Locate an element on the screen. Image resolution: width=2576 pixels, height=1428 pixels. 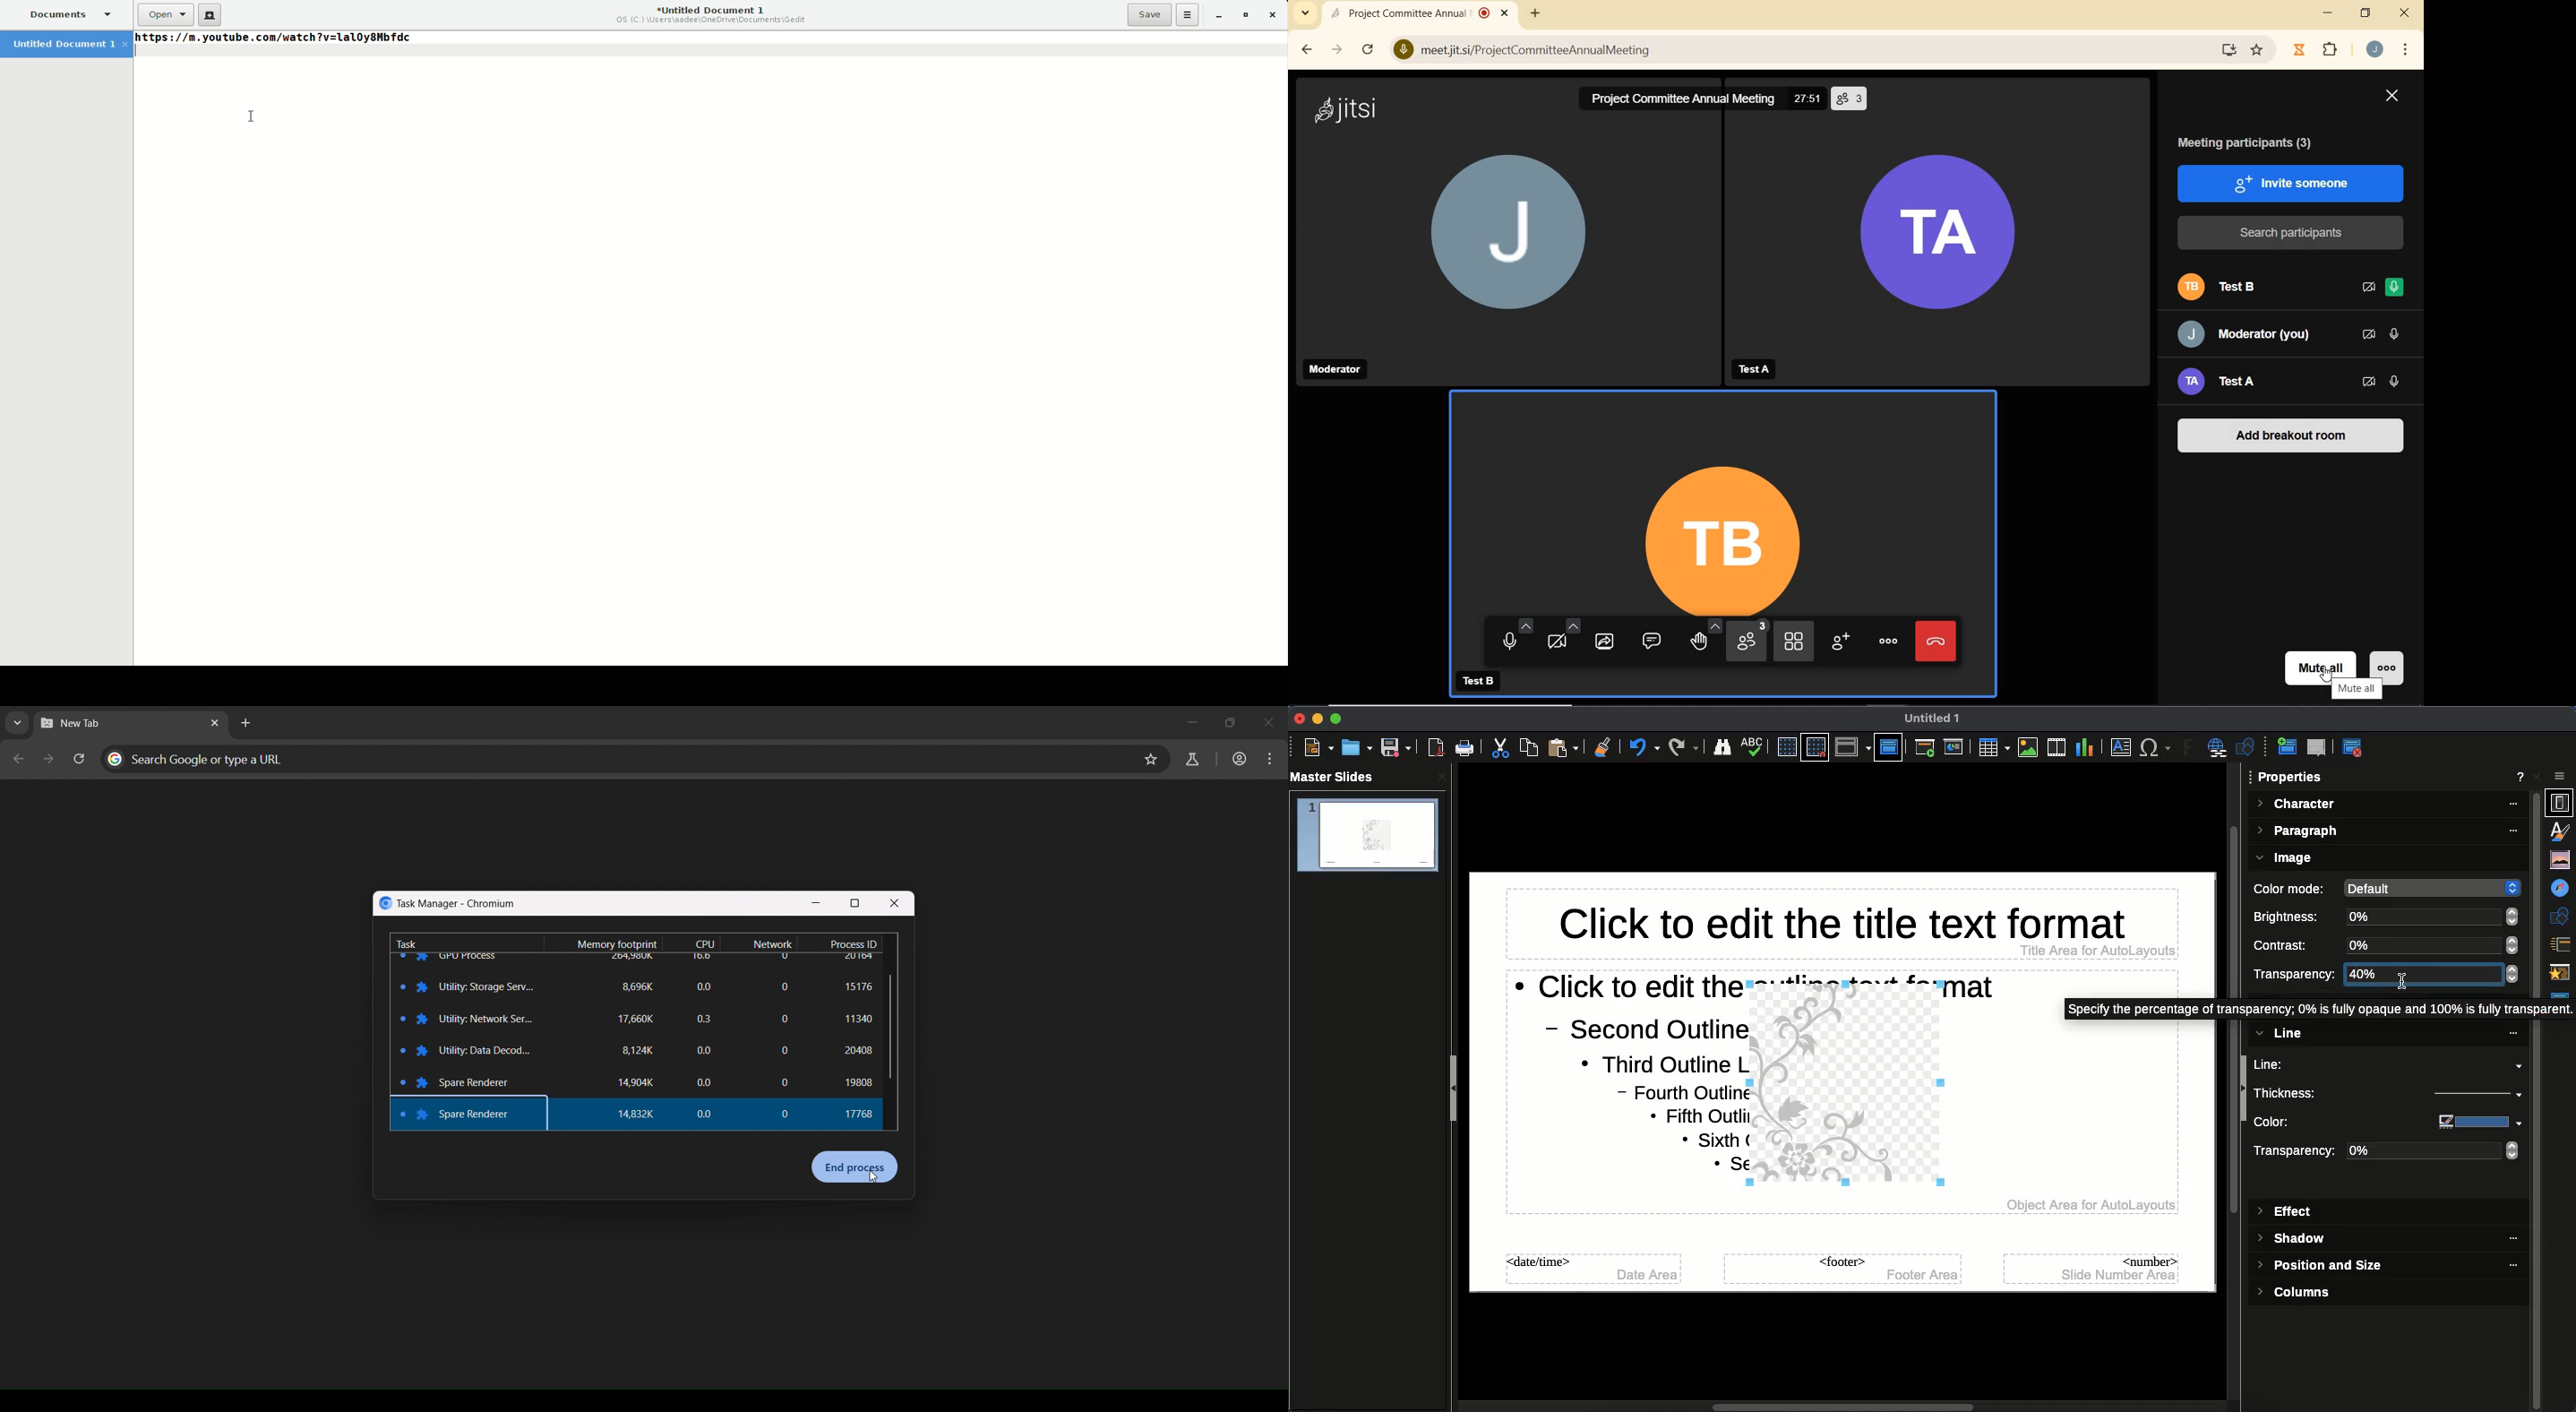
recording is located at coordinates (1484, 12).